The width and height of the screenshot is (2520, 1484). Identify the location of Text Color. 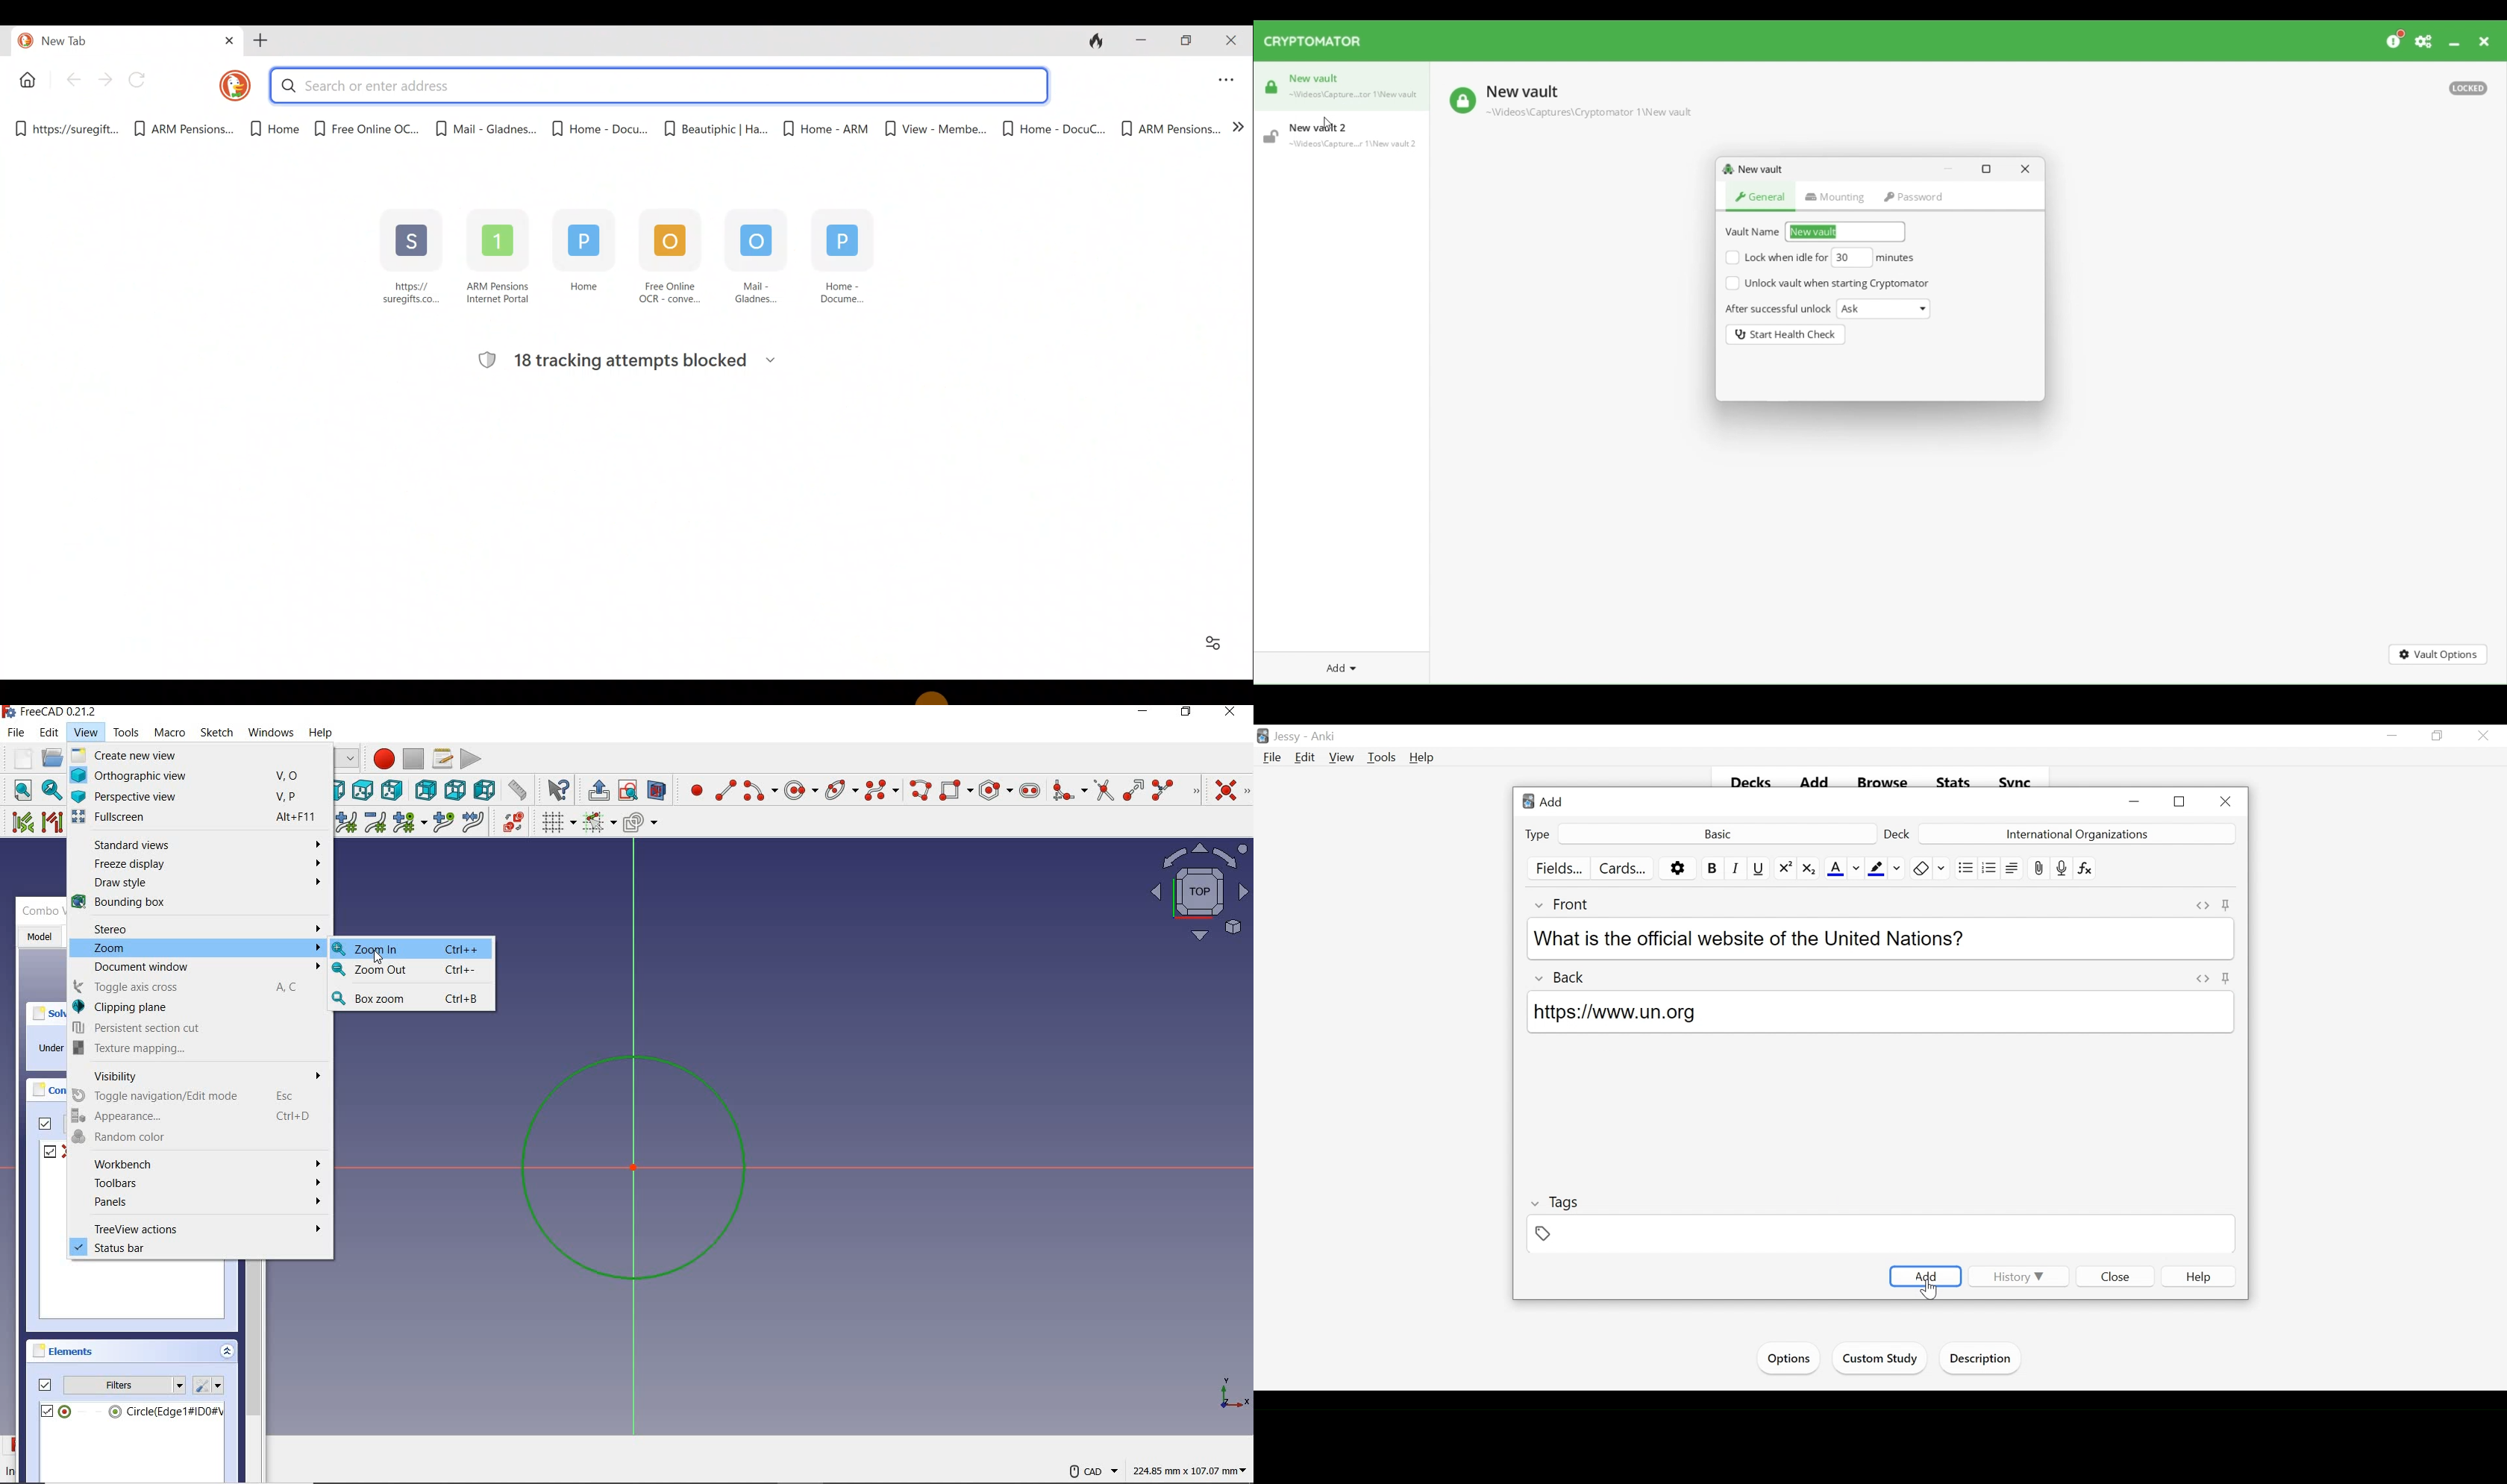
(1835, 868).